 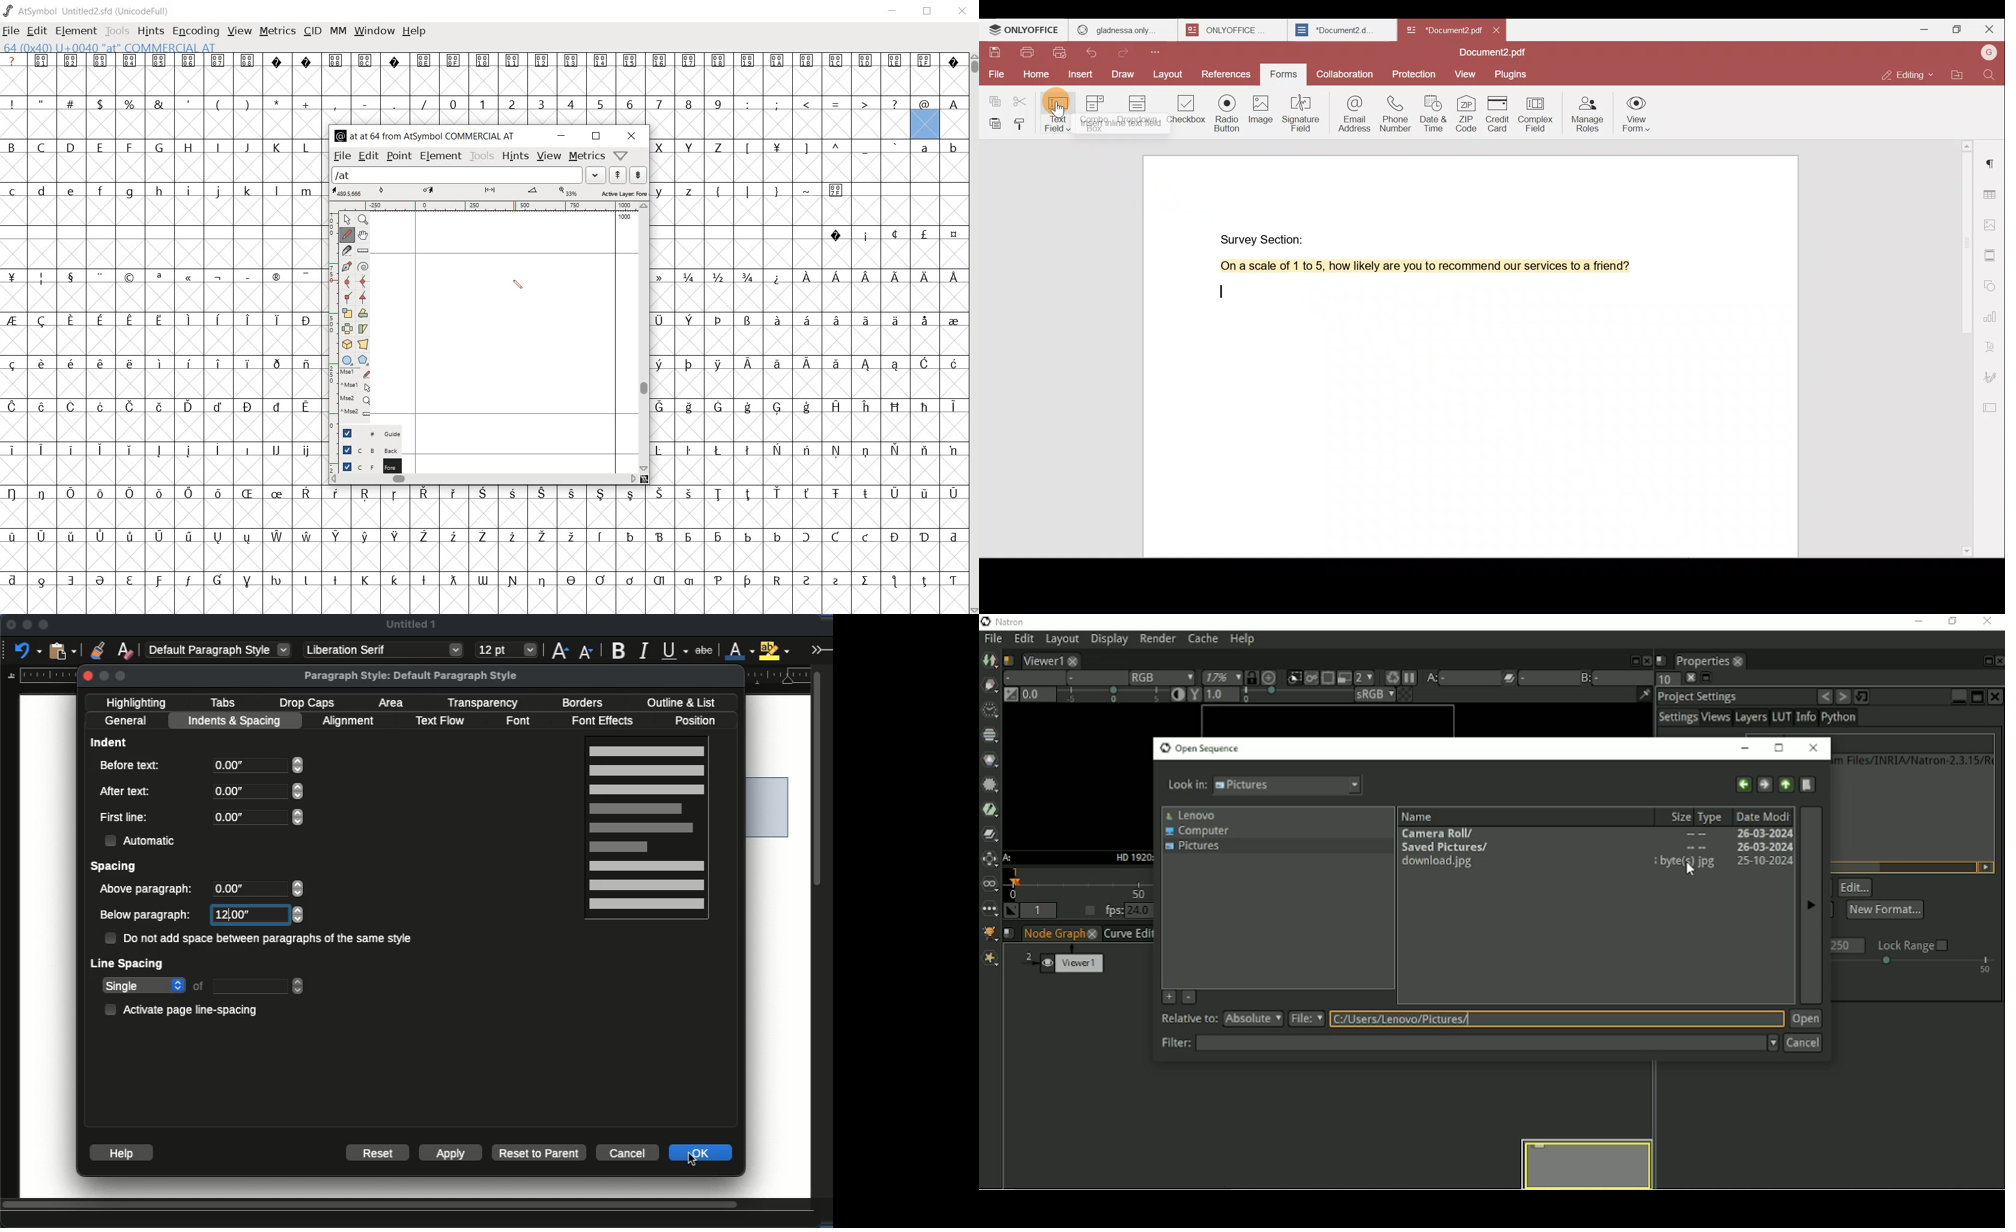 I want to click on References, so click(x=1227, y=75).